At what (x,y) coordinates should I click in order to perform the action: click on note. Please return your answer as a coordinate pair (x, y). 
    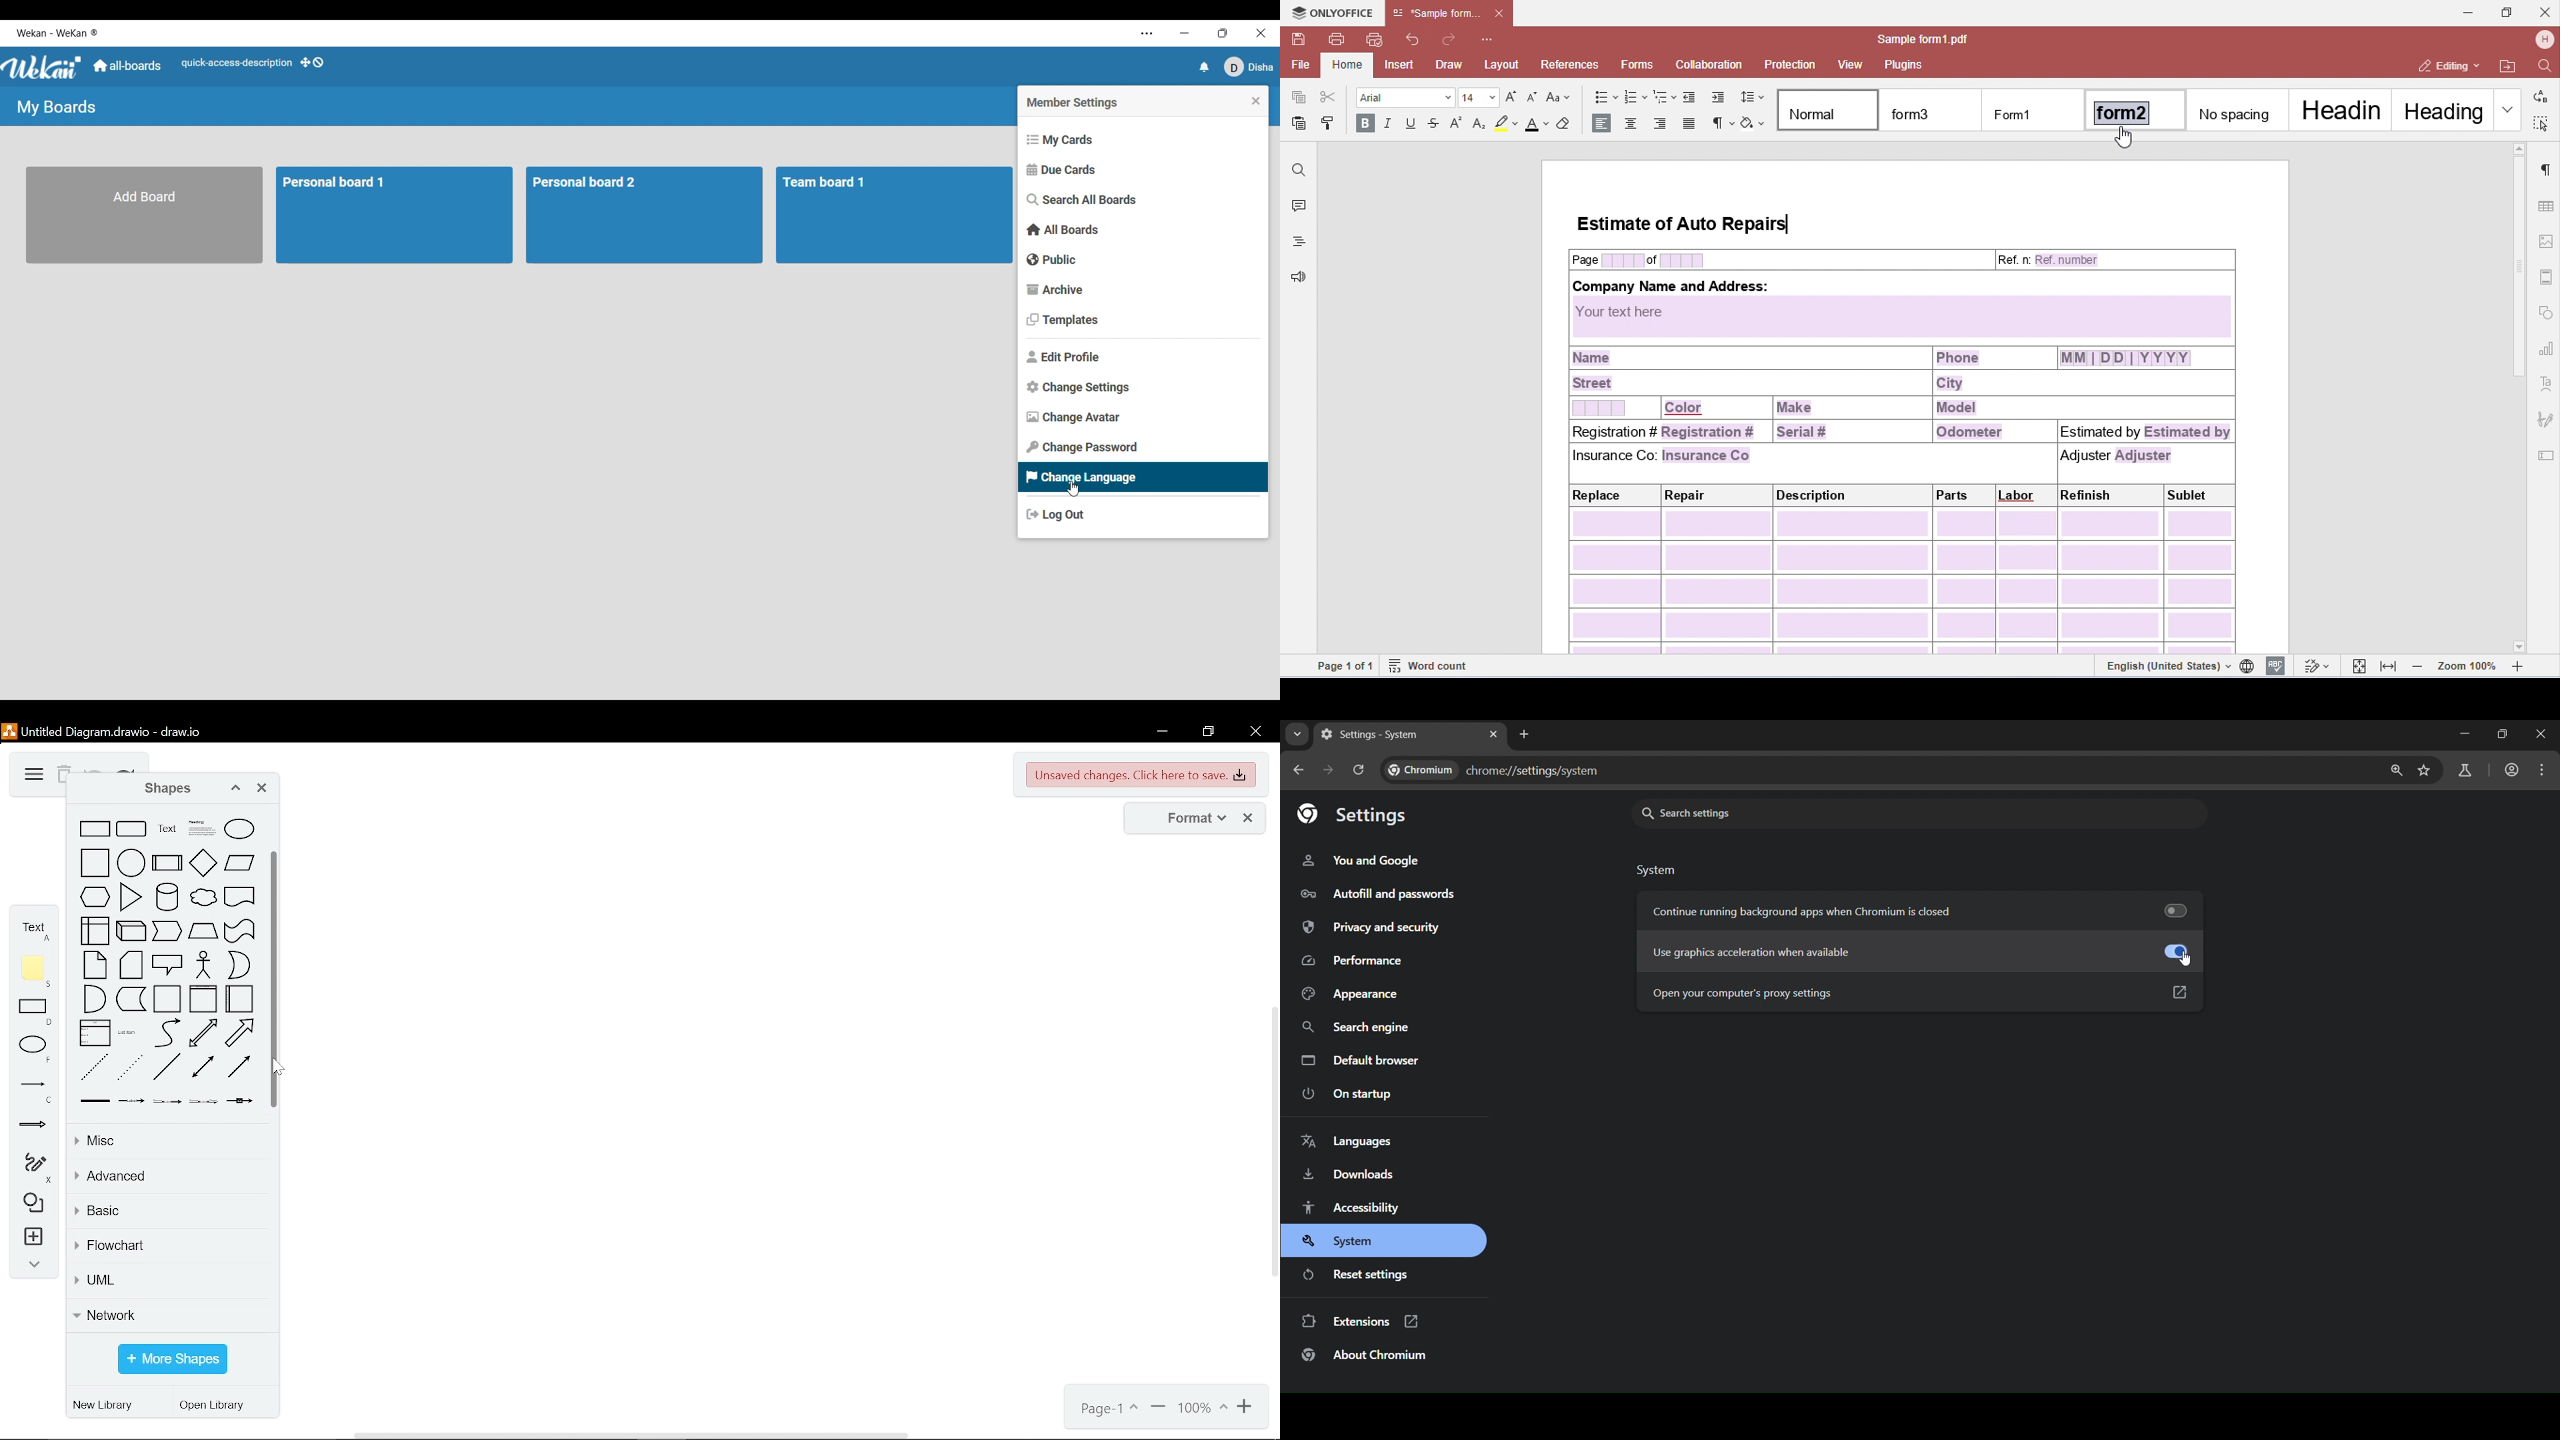
    Looking at the image, I should click on (36, 971).